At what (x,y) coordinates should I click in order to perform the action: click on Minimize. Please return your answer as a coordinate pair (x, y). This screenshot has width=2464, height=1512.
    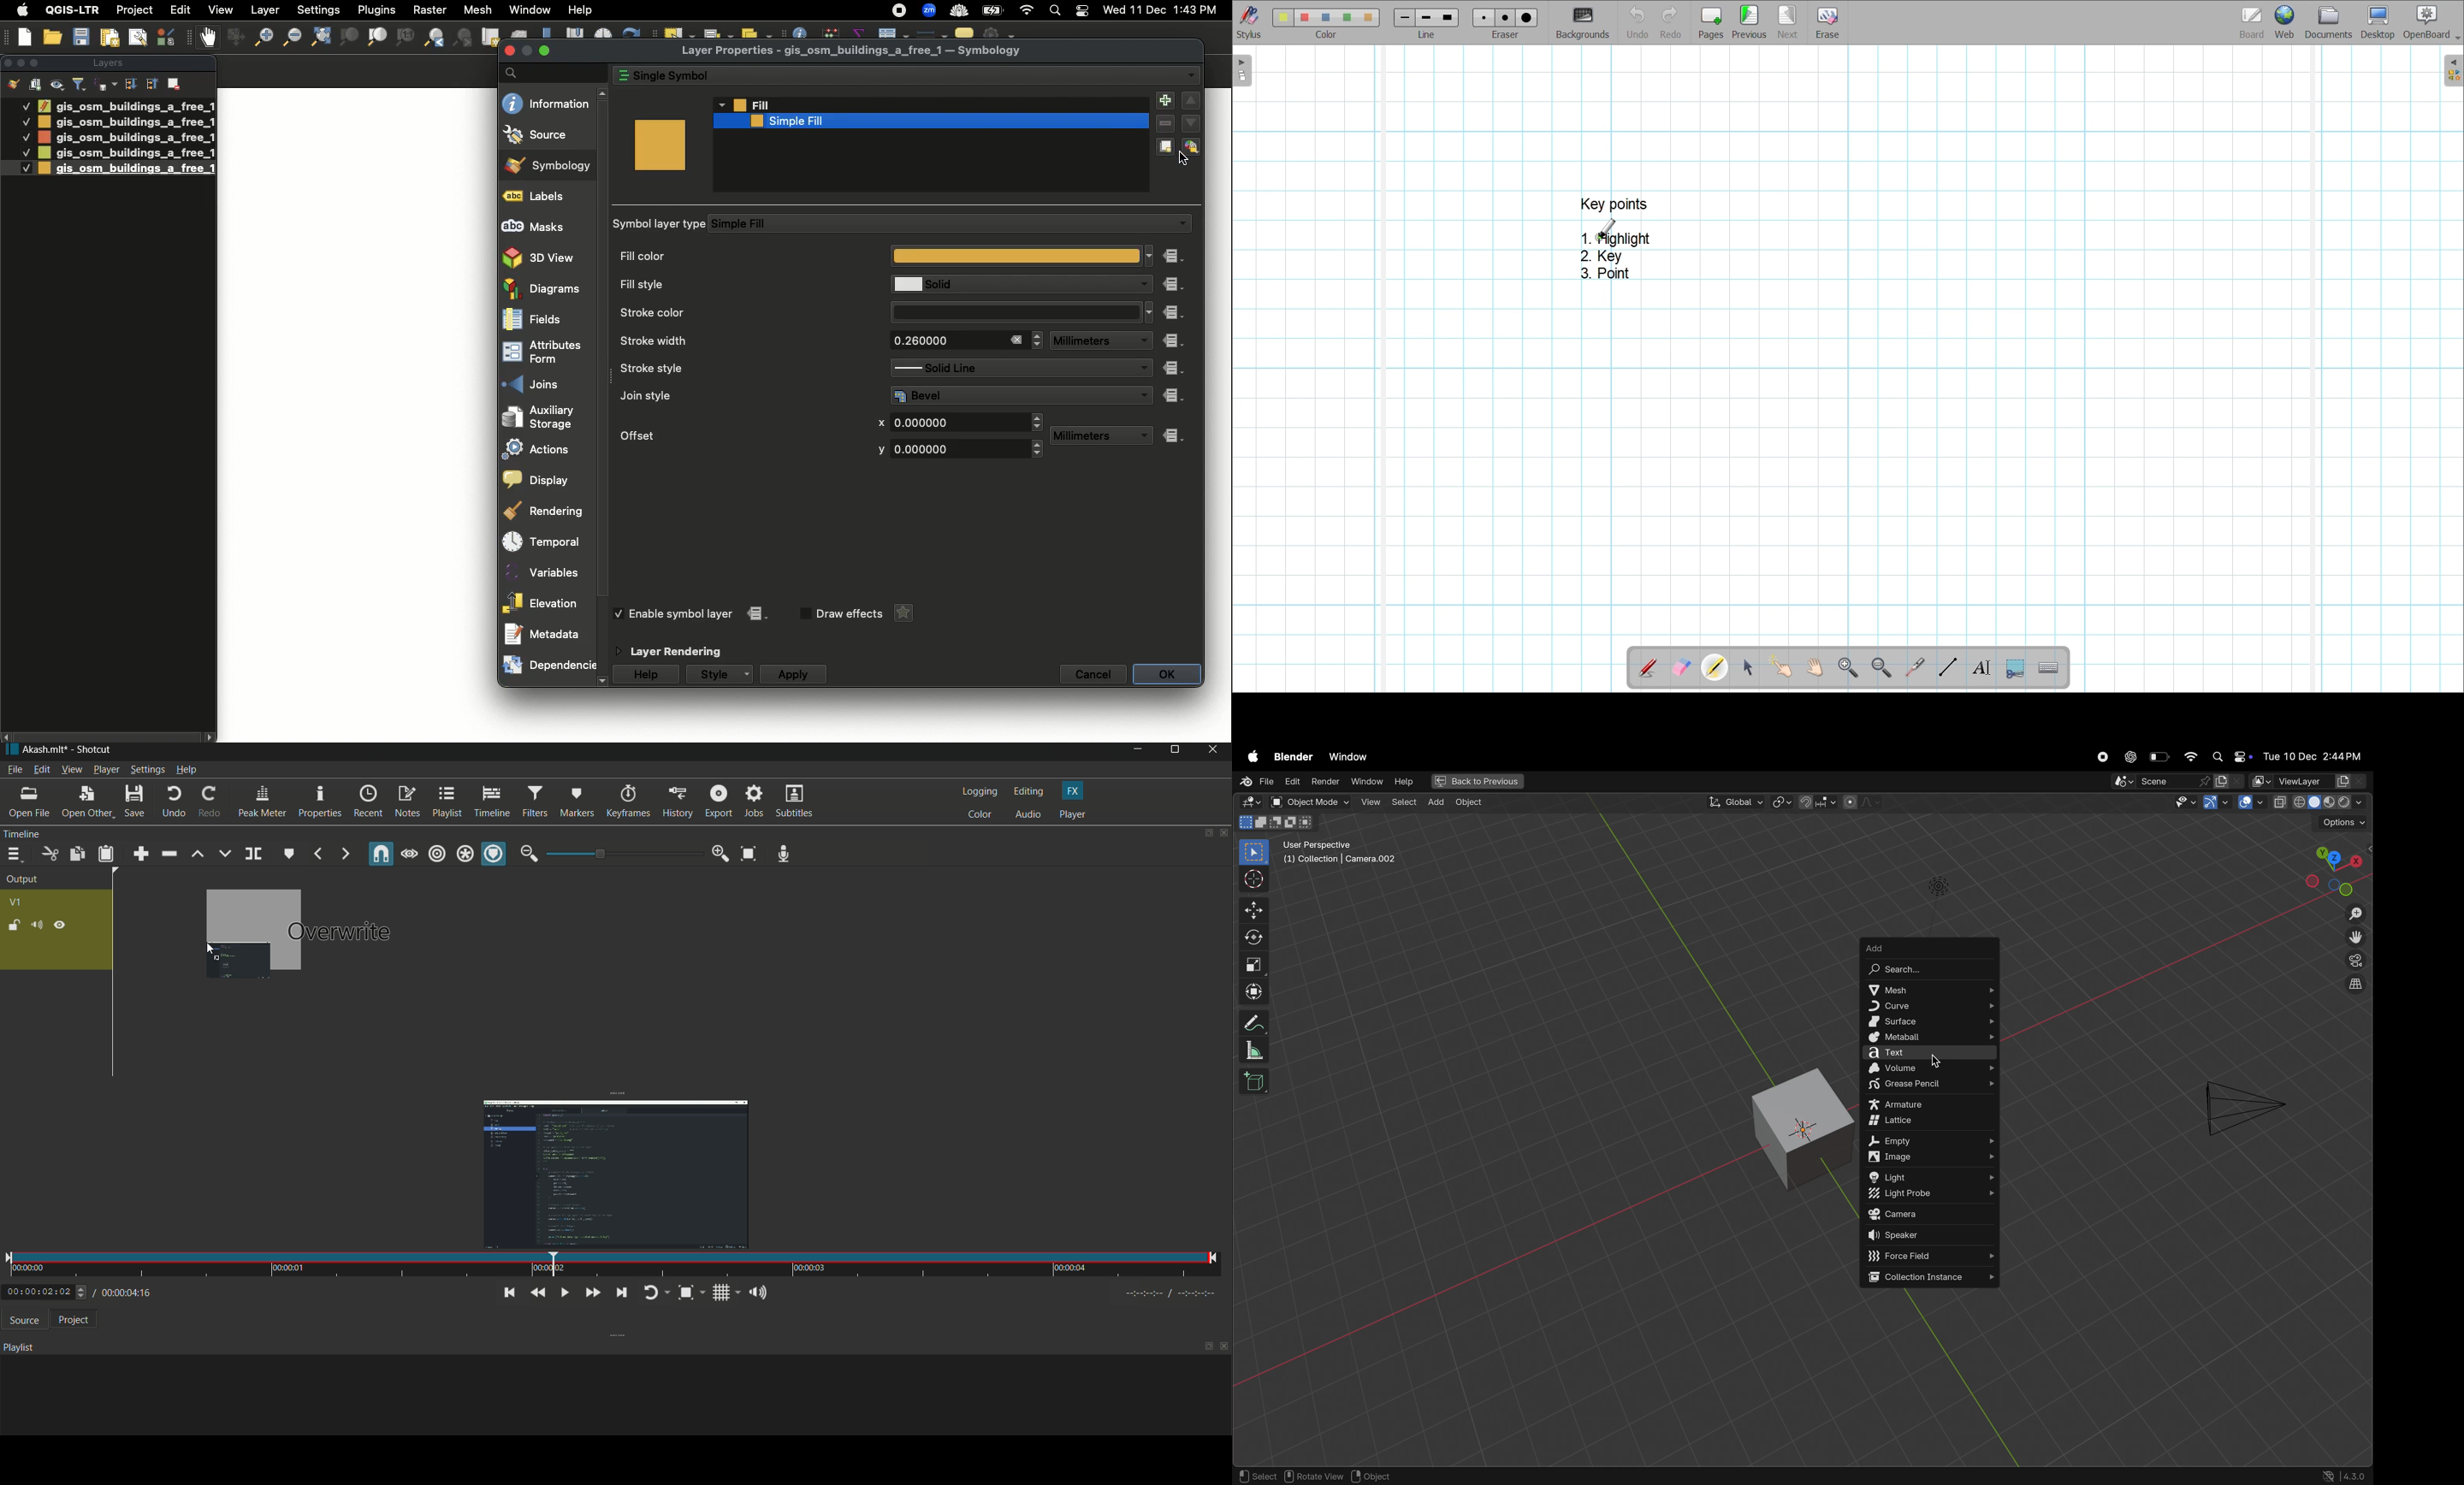
    Looking at the image, I should click on (20, 62).